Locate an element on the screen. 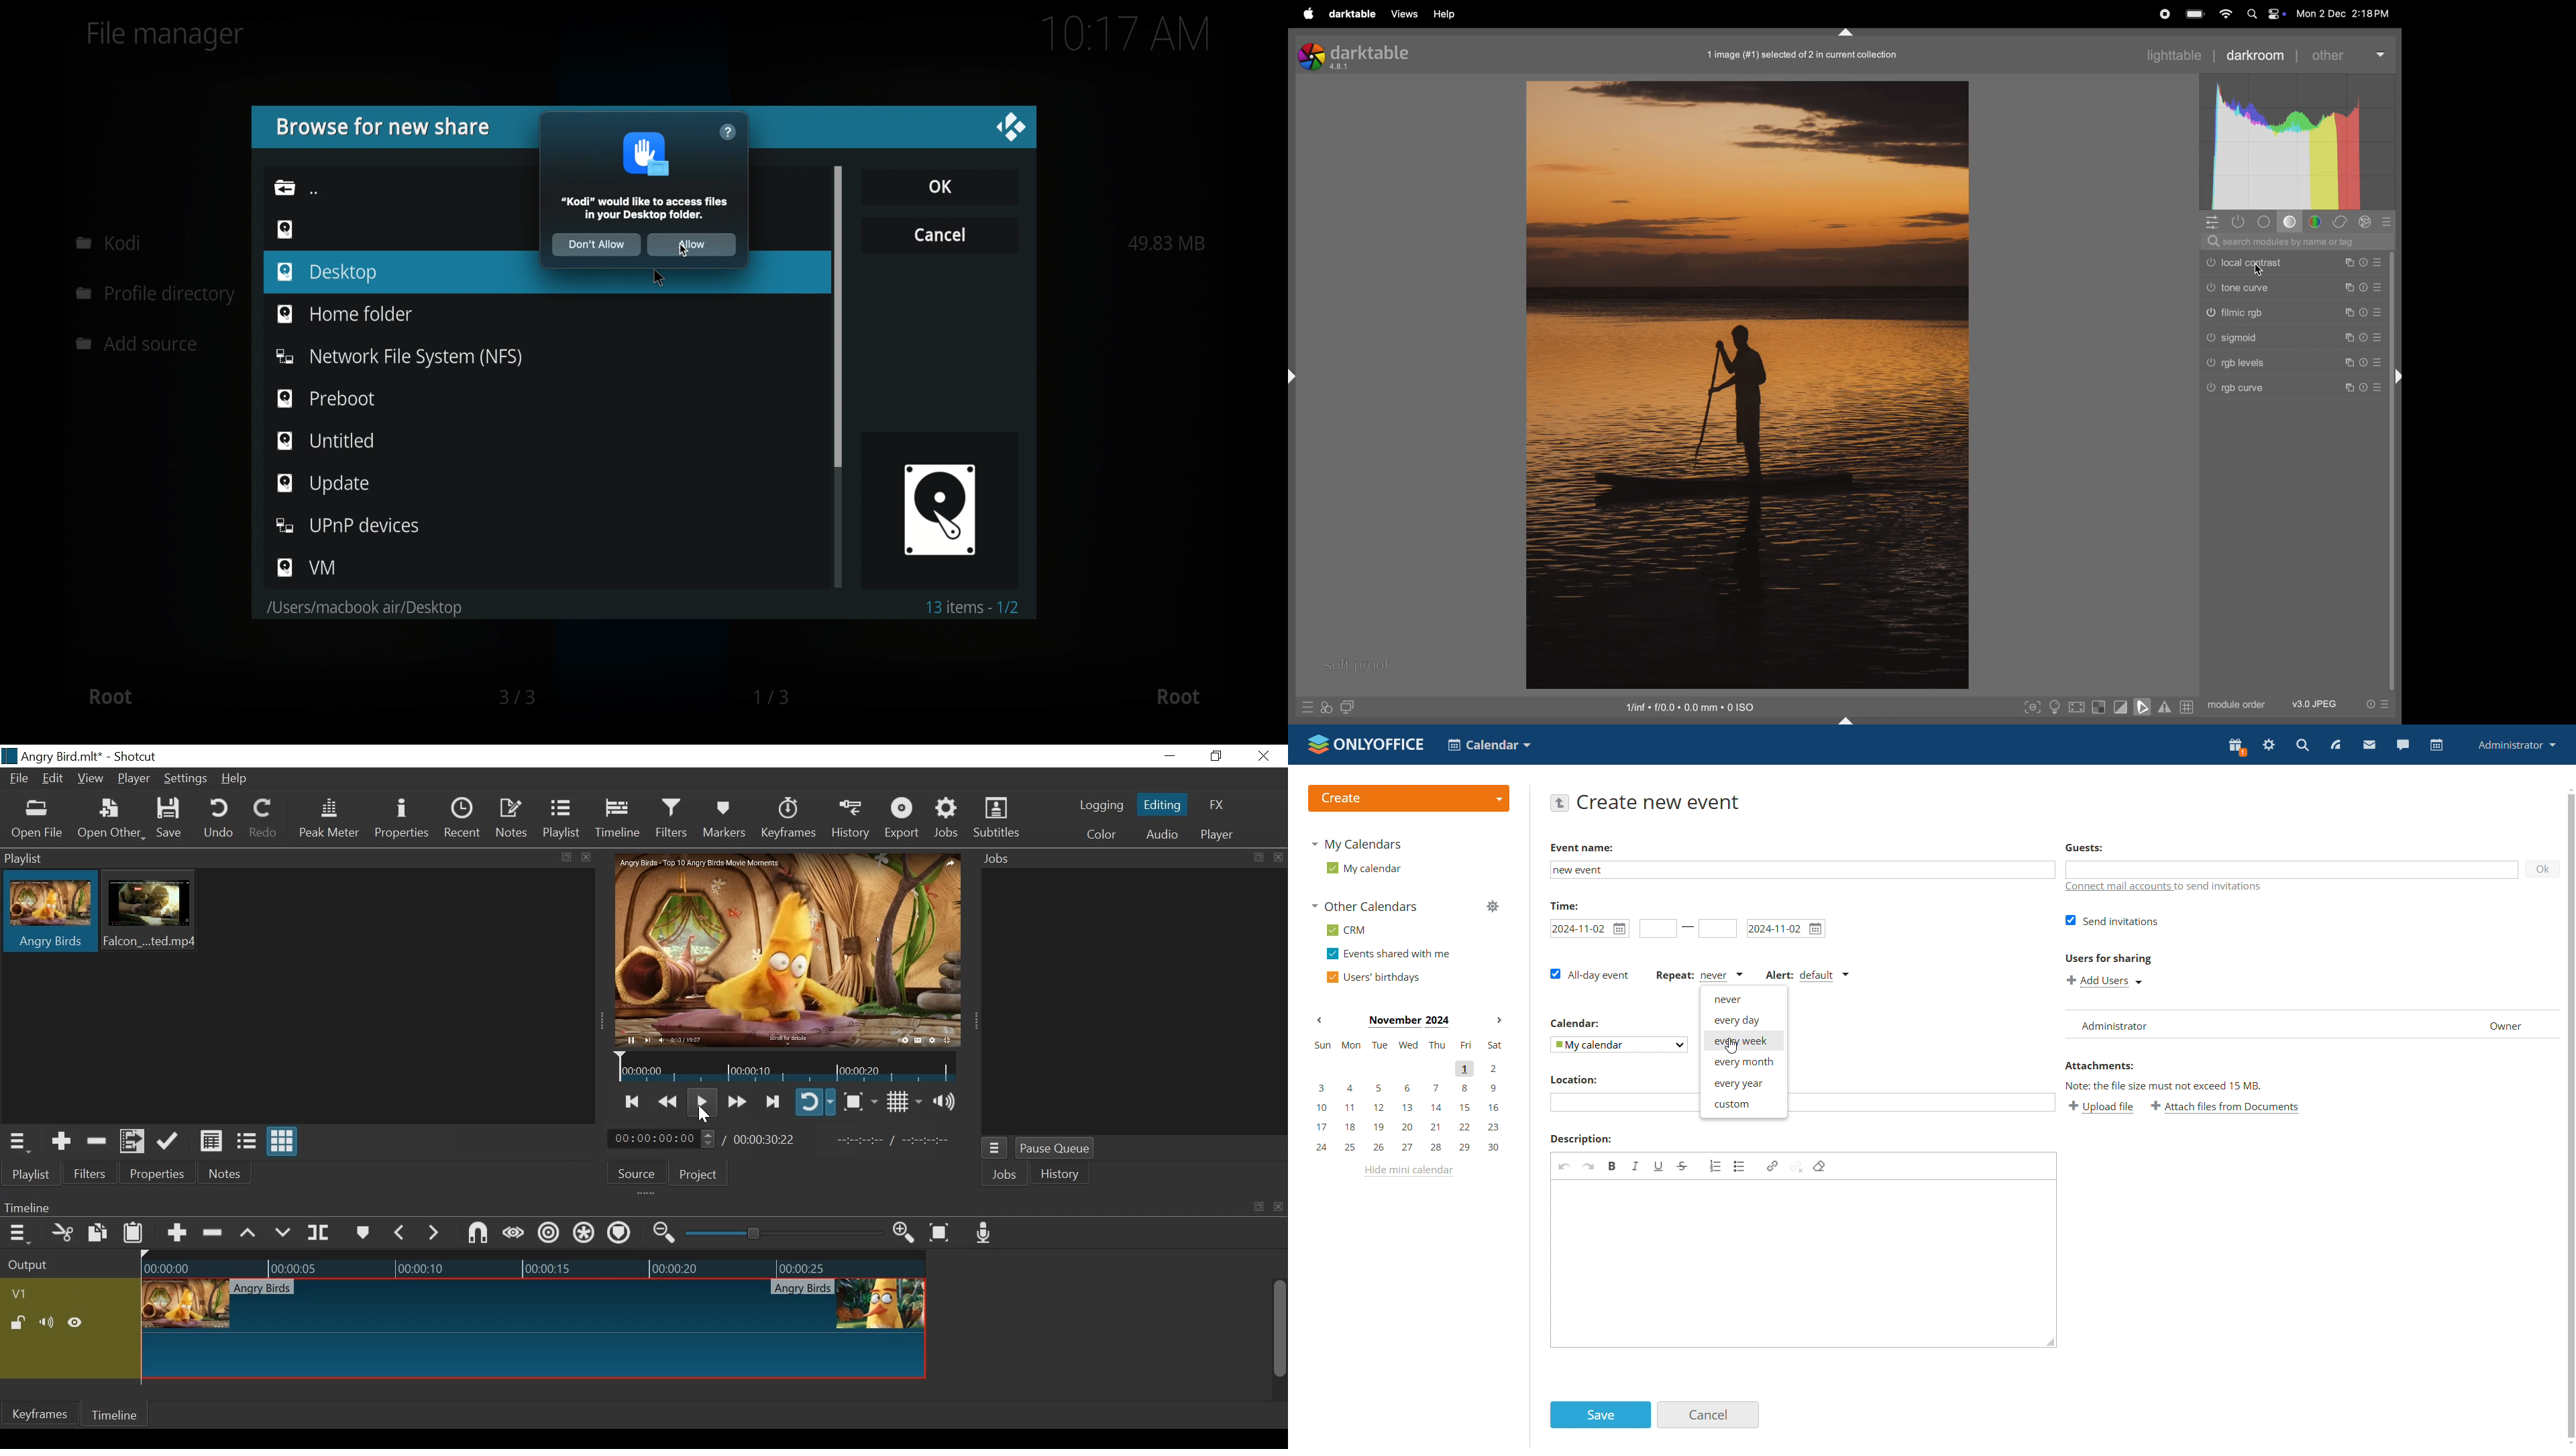 The height and width of the screenshot is (1456, 2576). insert/remove bulleted list is located at coordinates (1739, 1166).